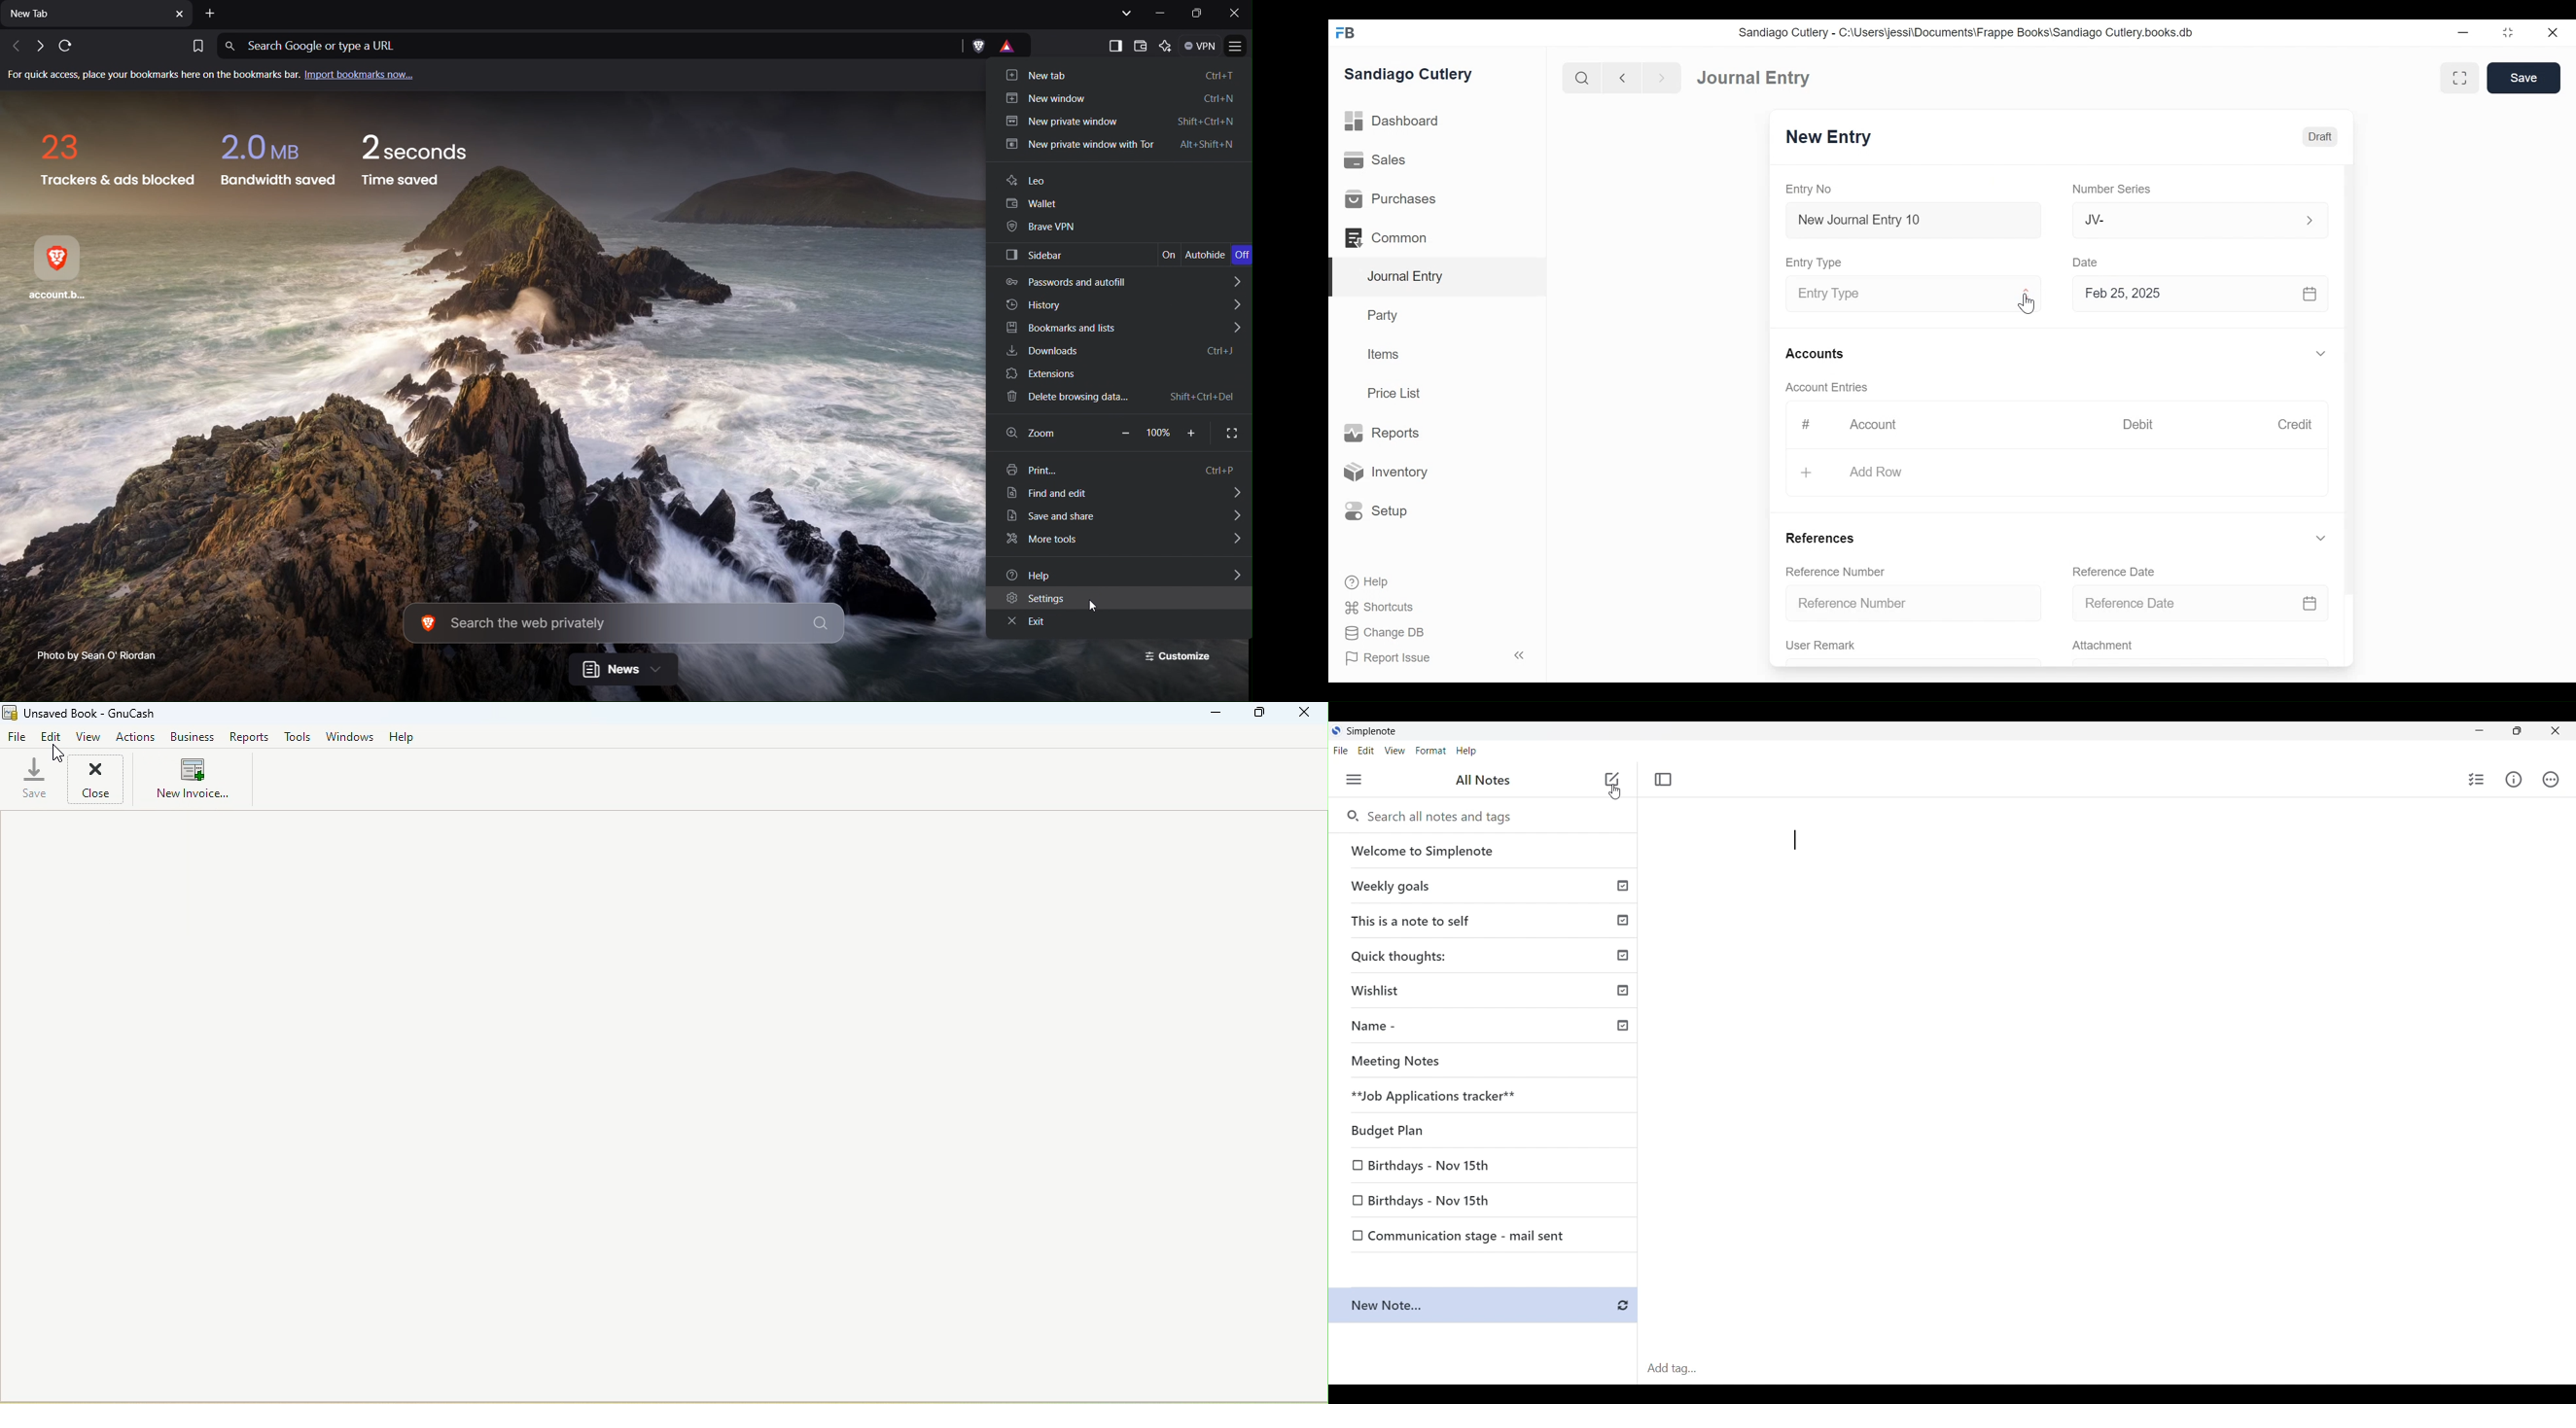  Describe the element at coordinates (1488, 993) in the screenshot. I see `Wishlist` at that location.